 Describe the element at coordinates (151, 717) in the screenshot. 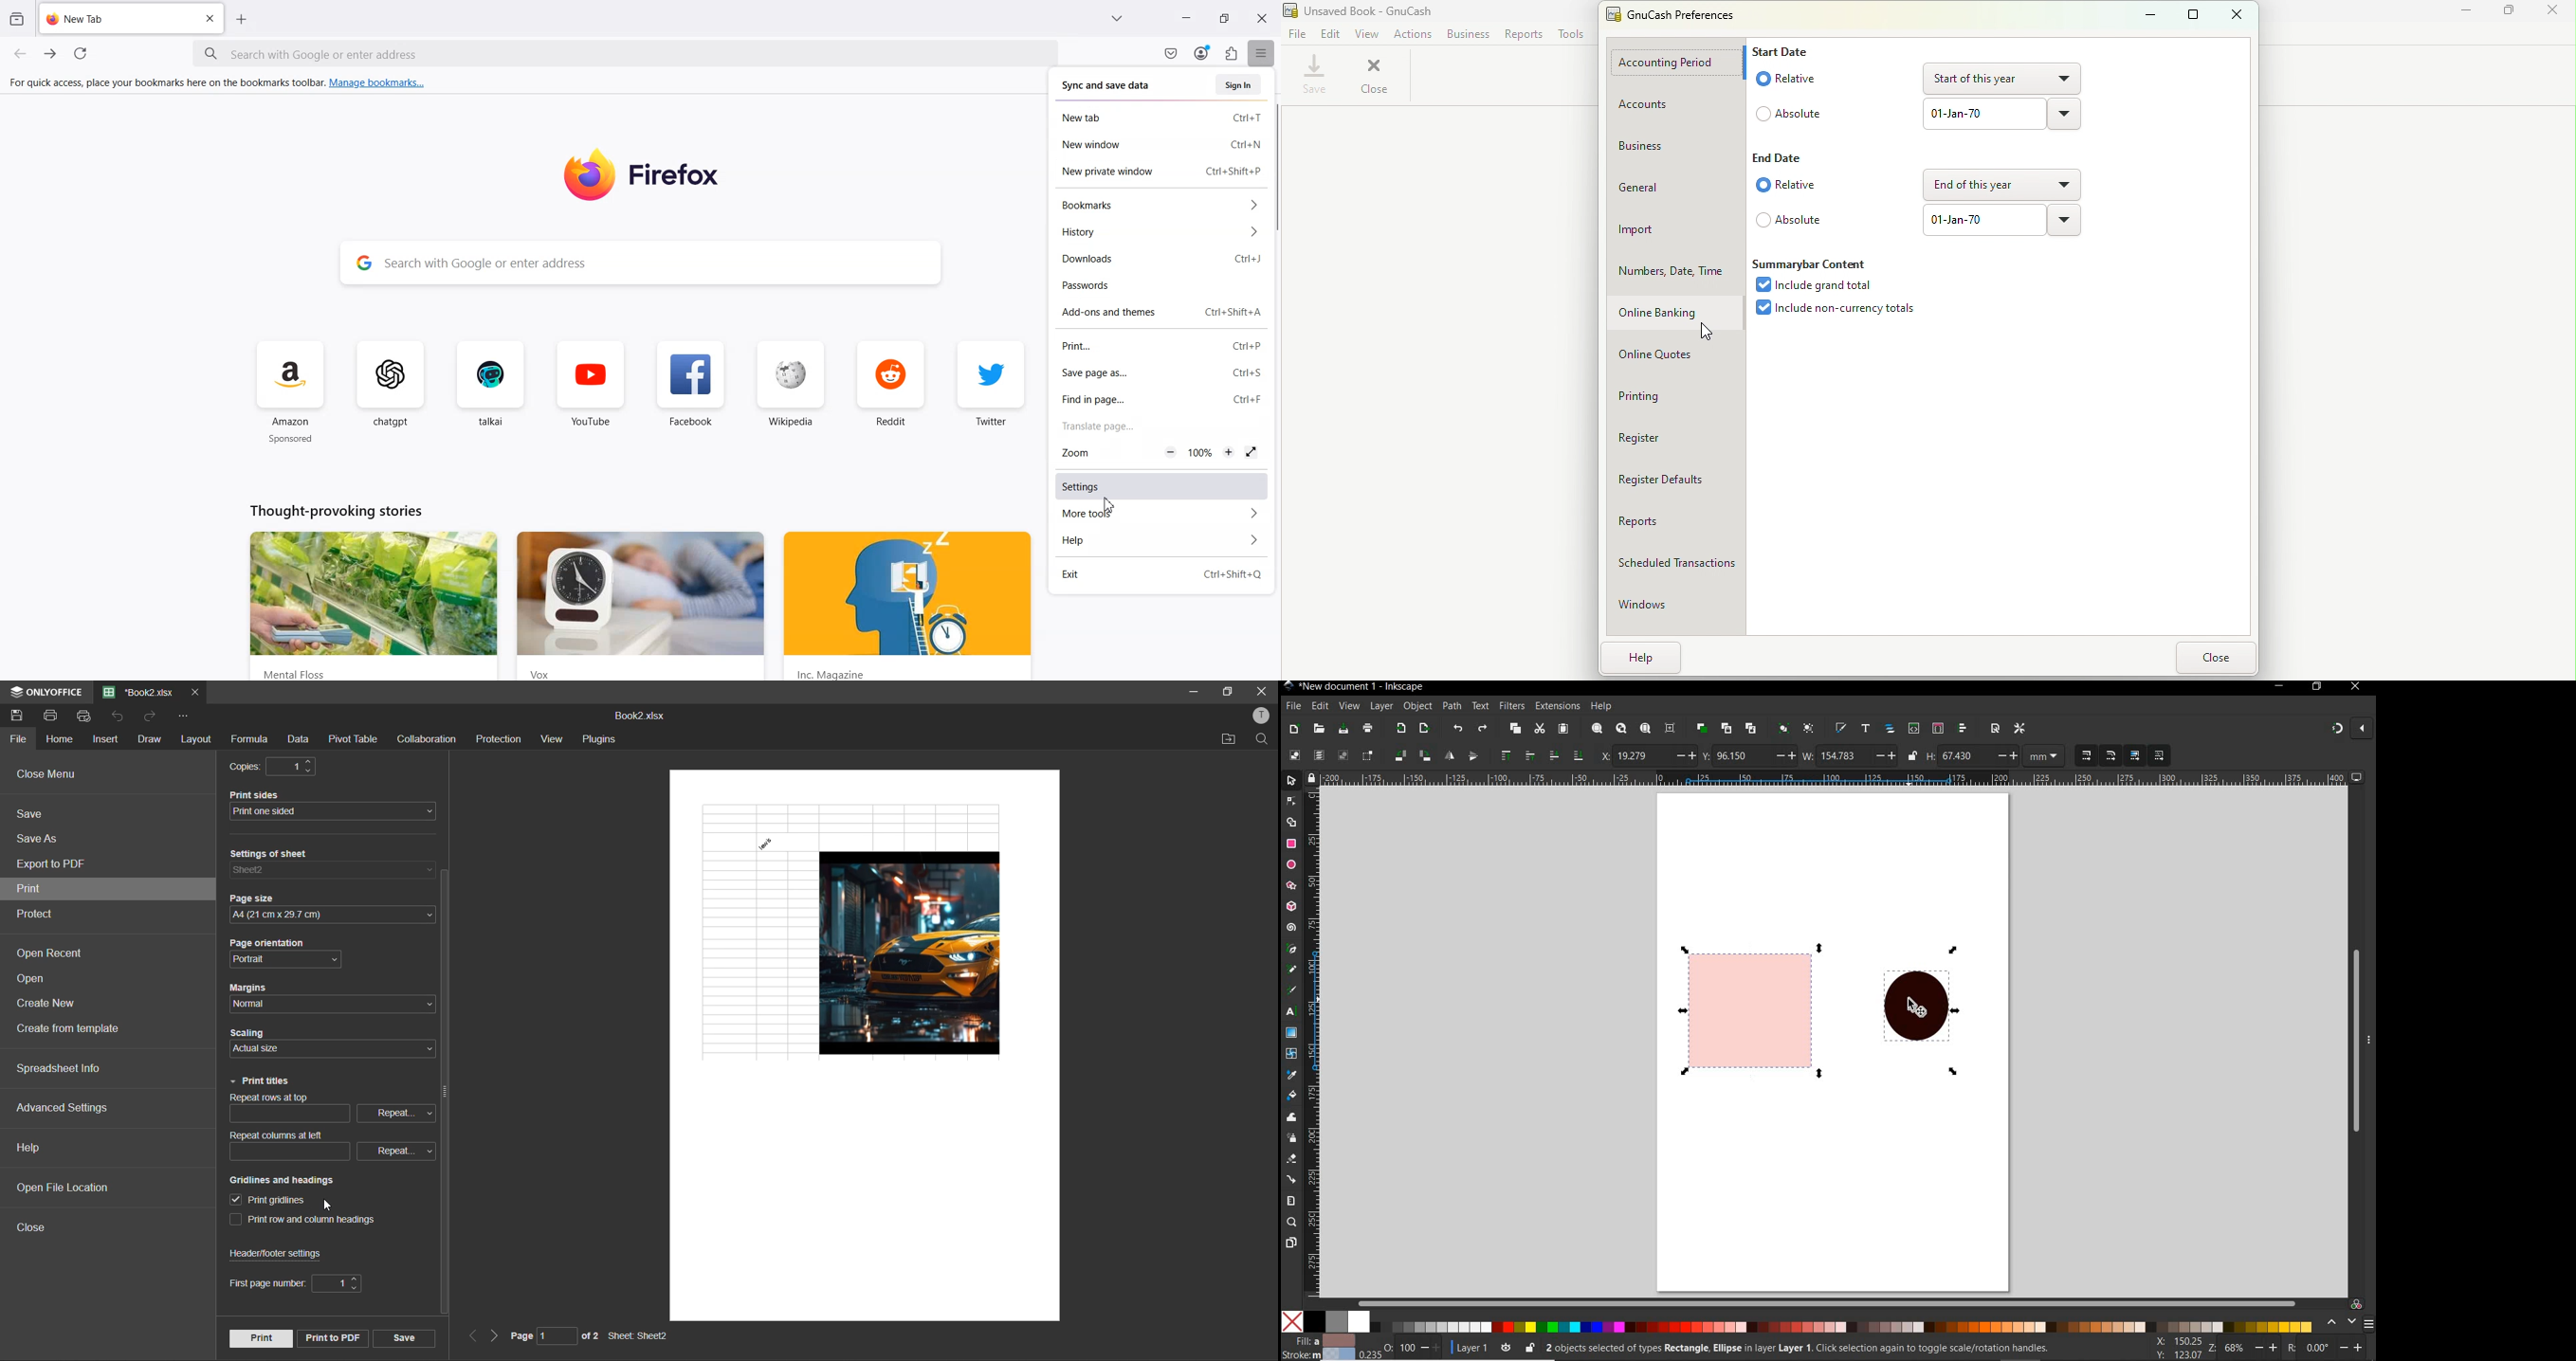

I see `redo` at that location.